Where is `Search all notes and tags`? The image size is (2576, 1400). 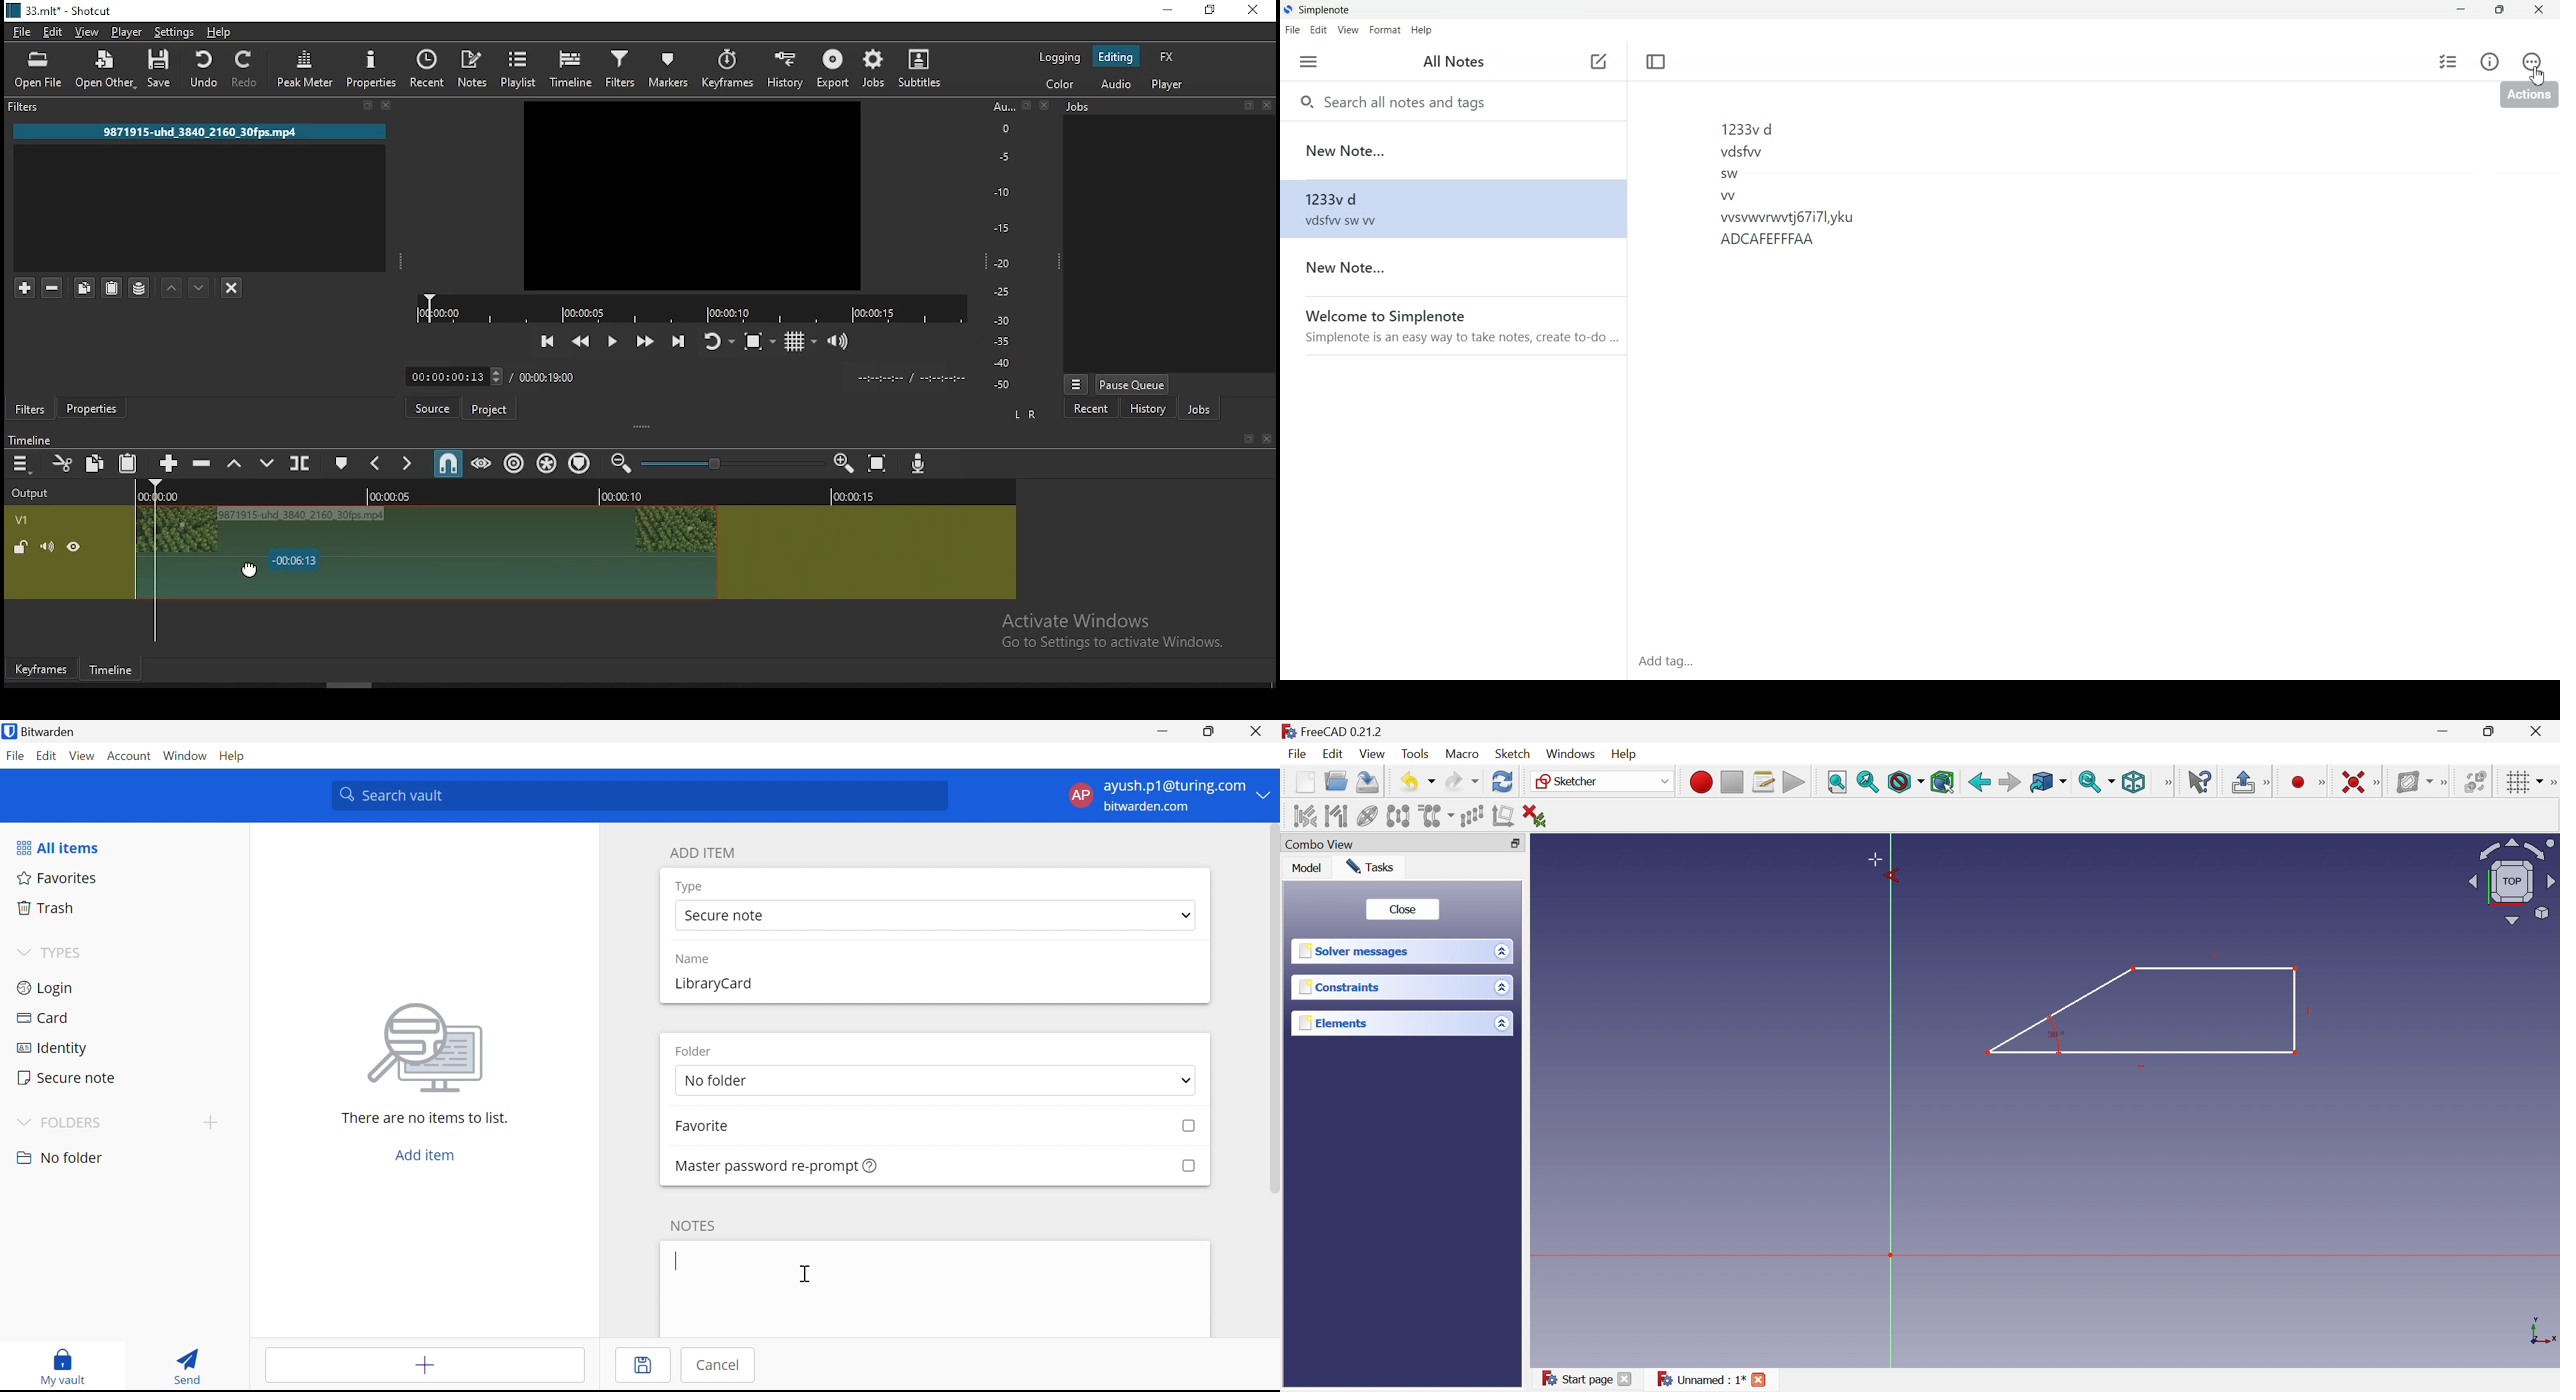 Search all notes and tags is located at coordinates (1453, 100).